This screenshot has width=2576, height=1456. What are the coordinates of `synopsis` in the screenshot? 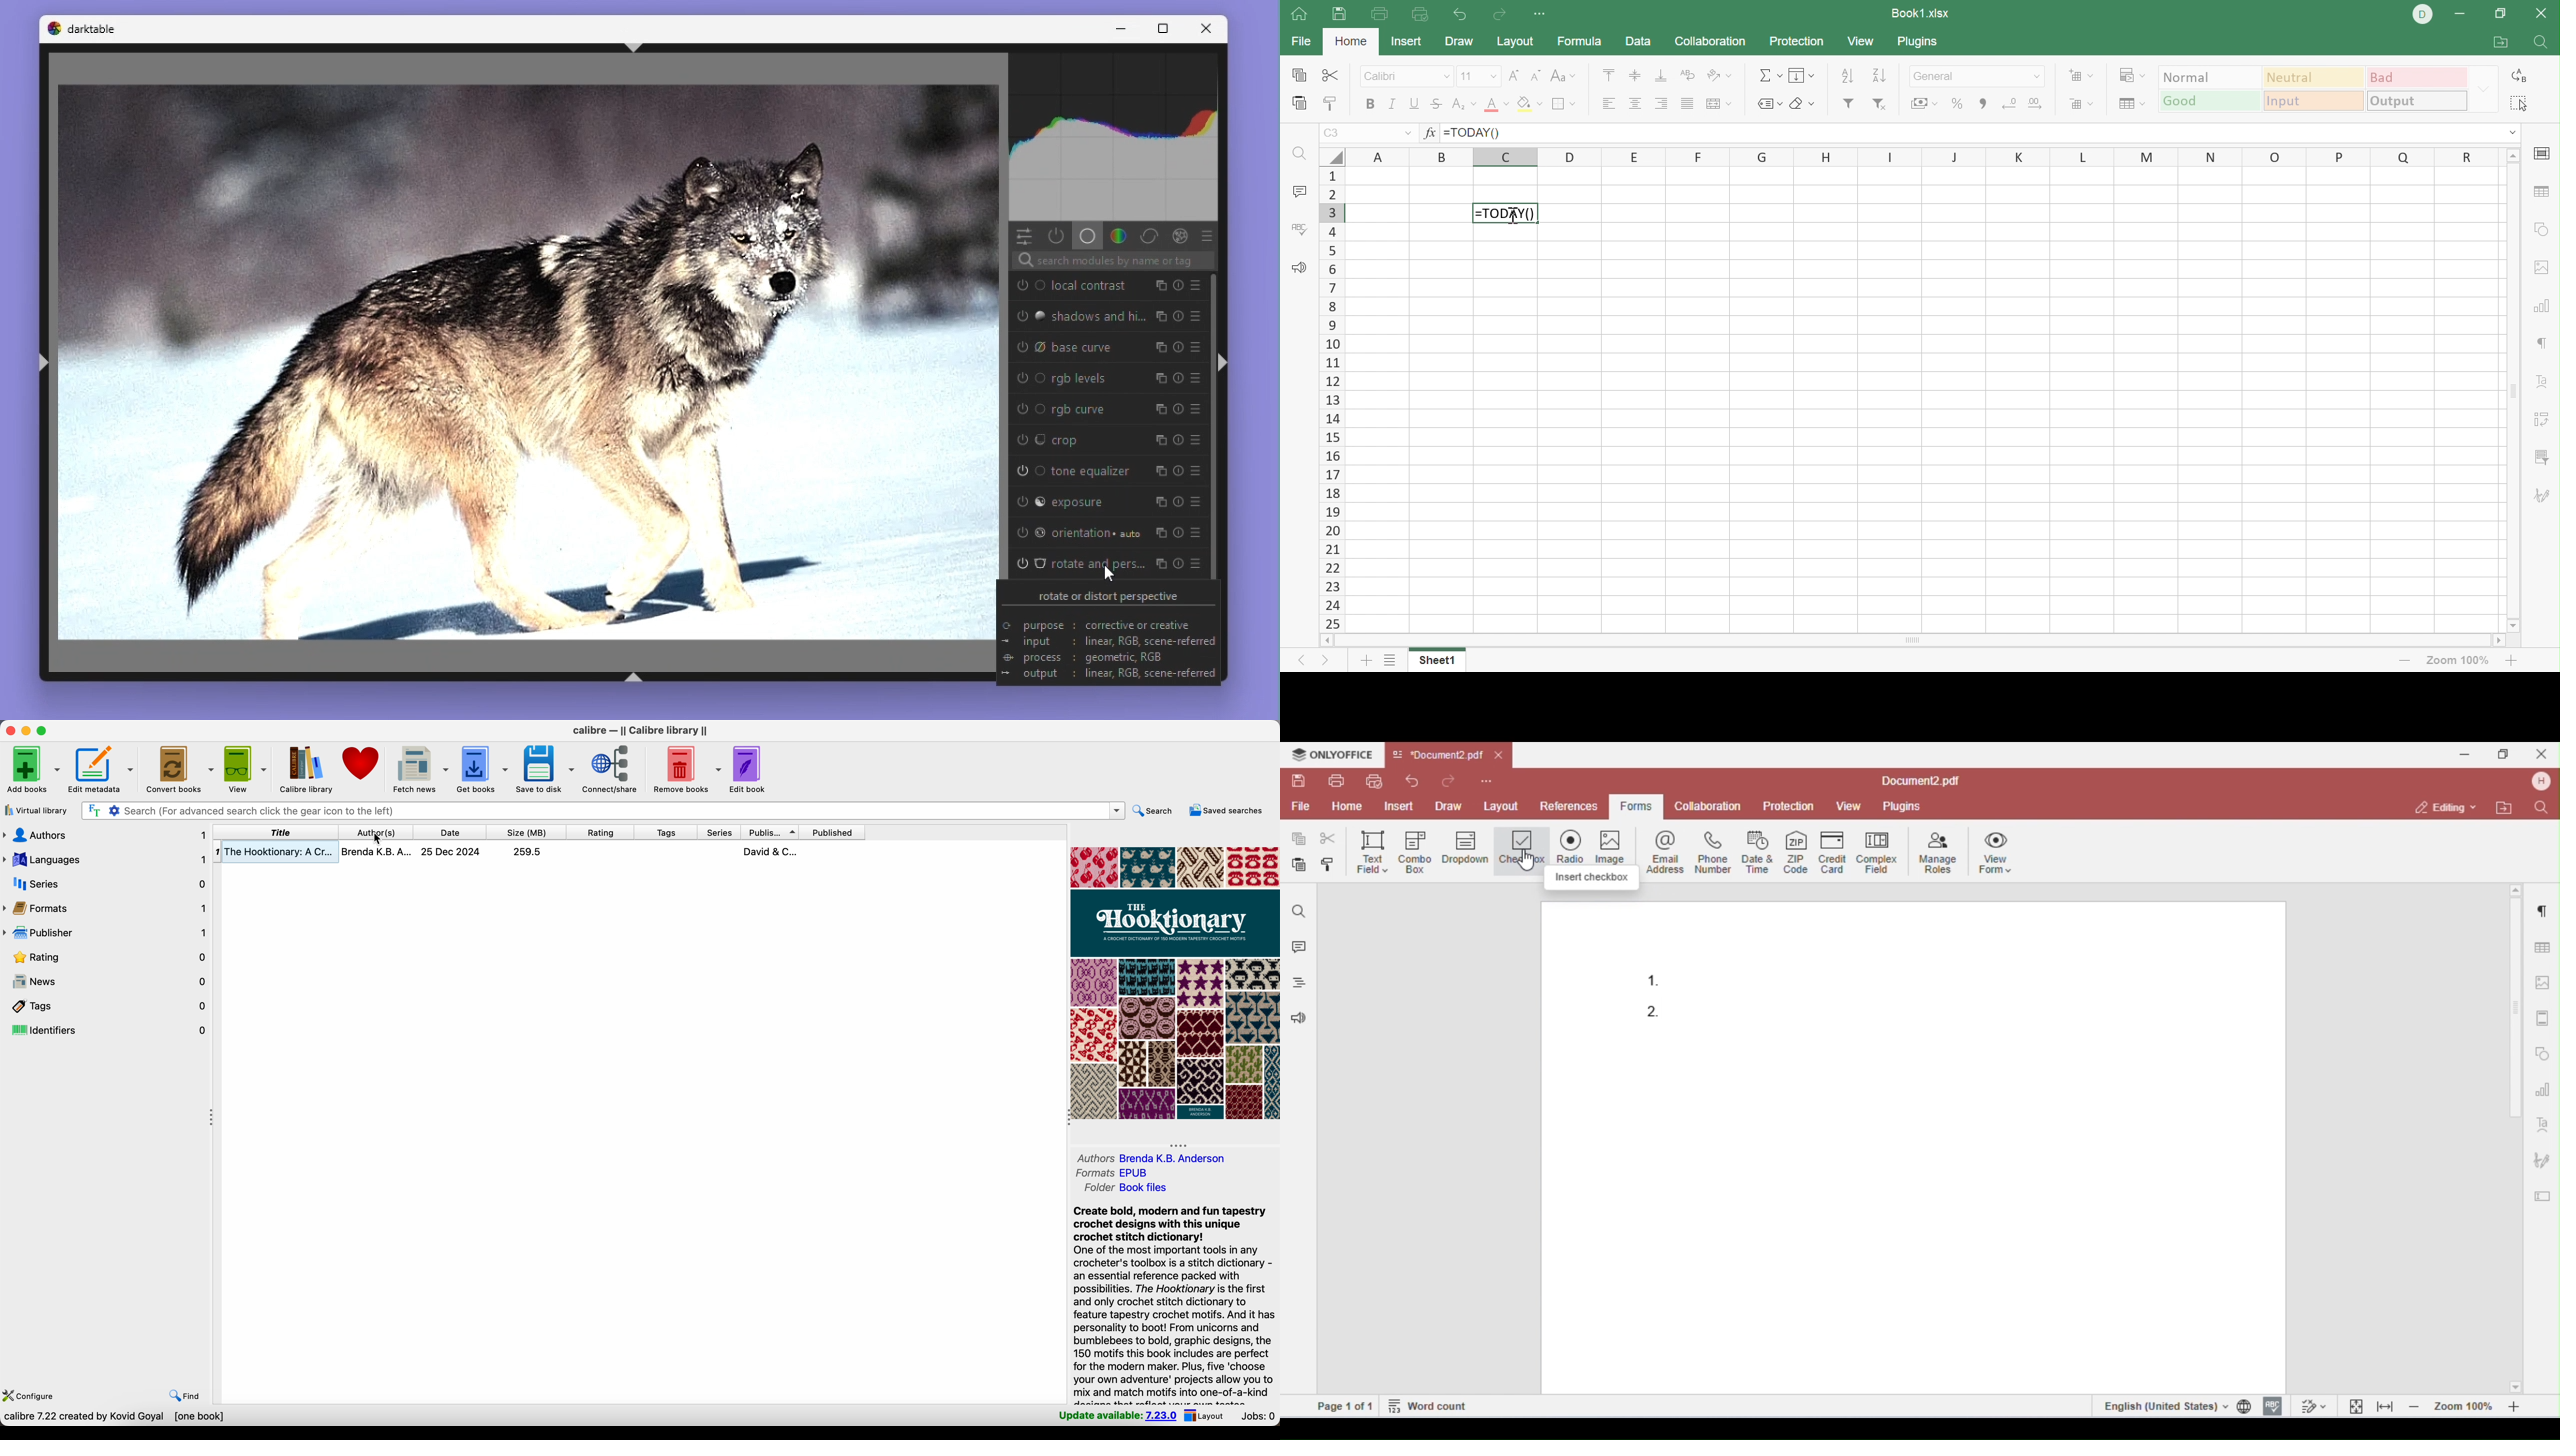 It's located at (1173, 1304).